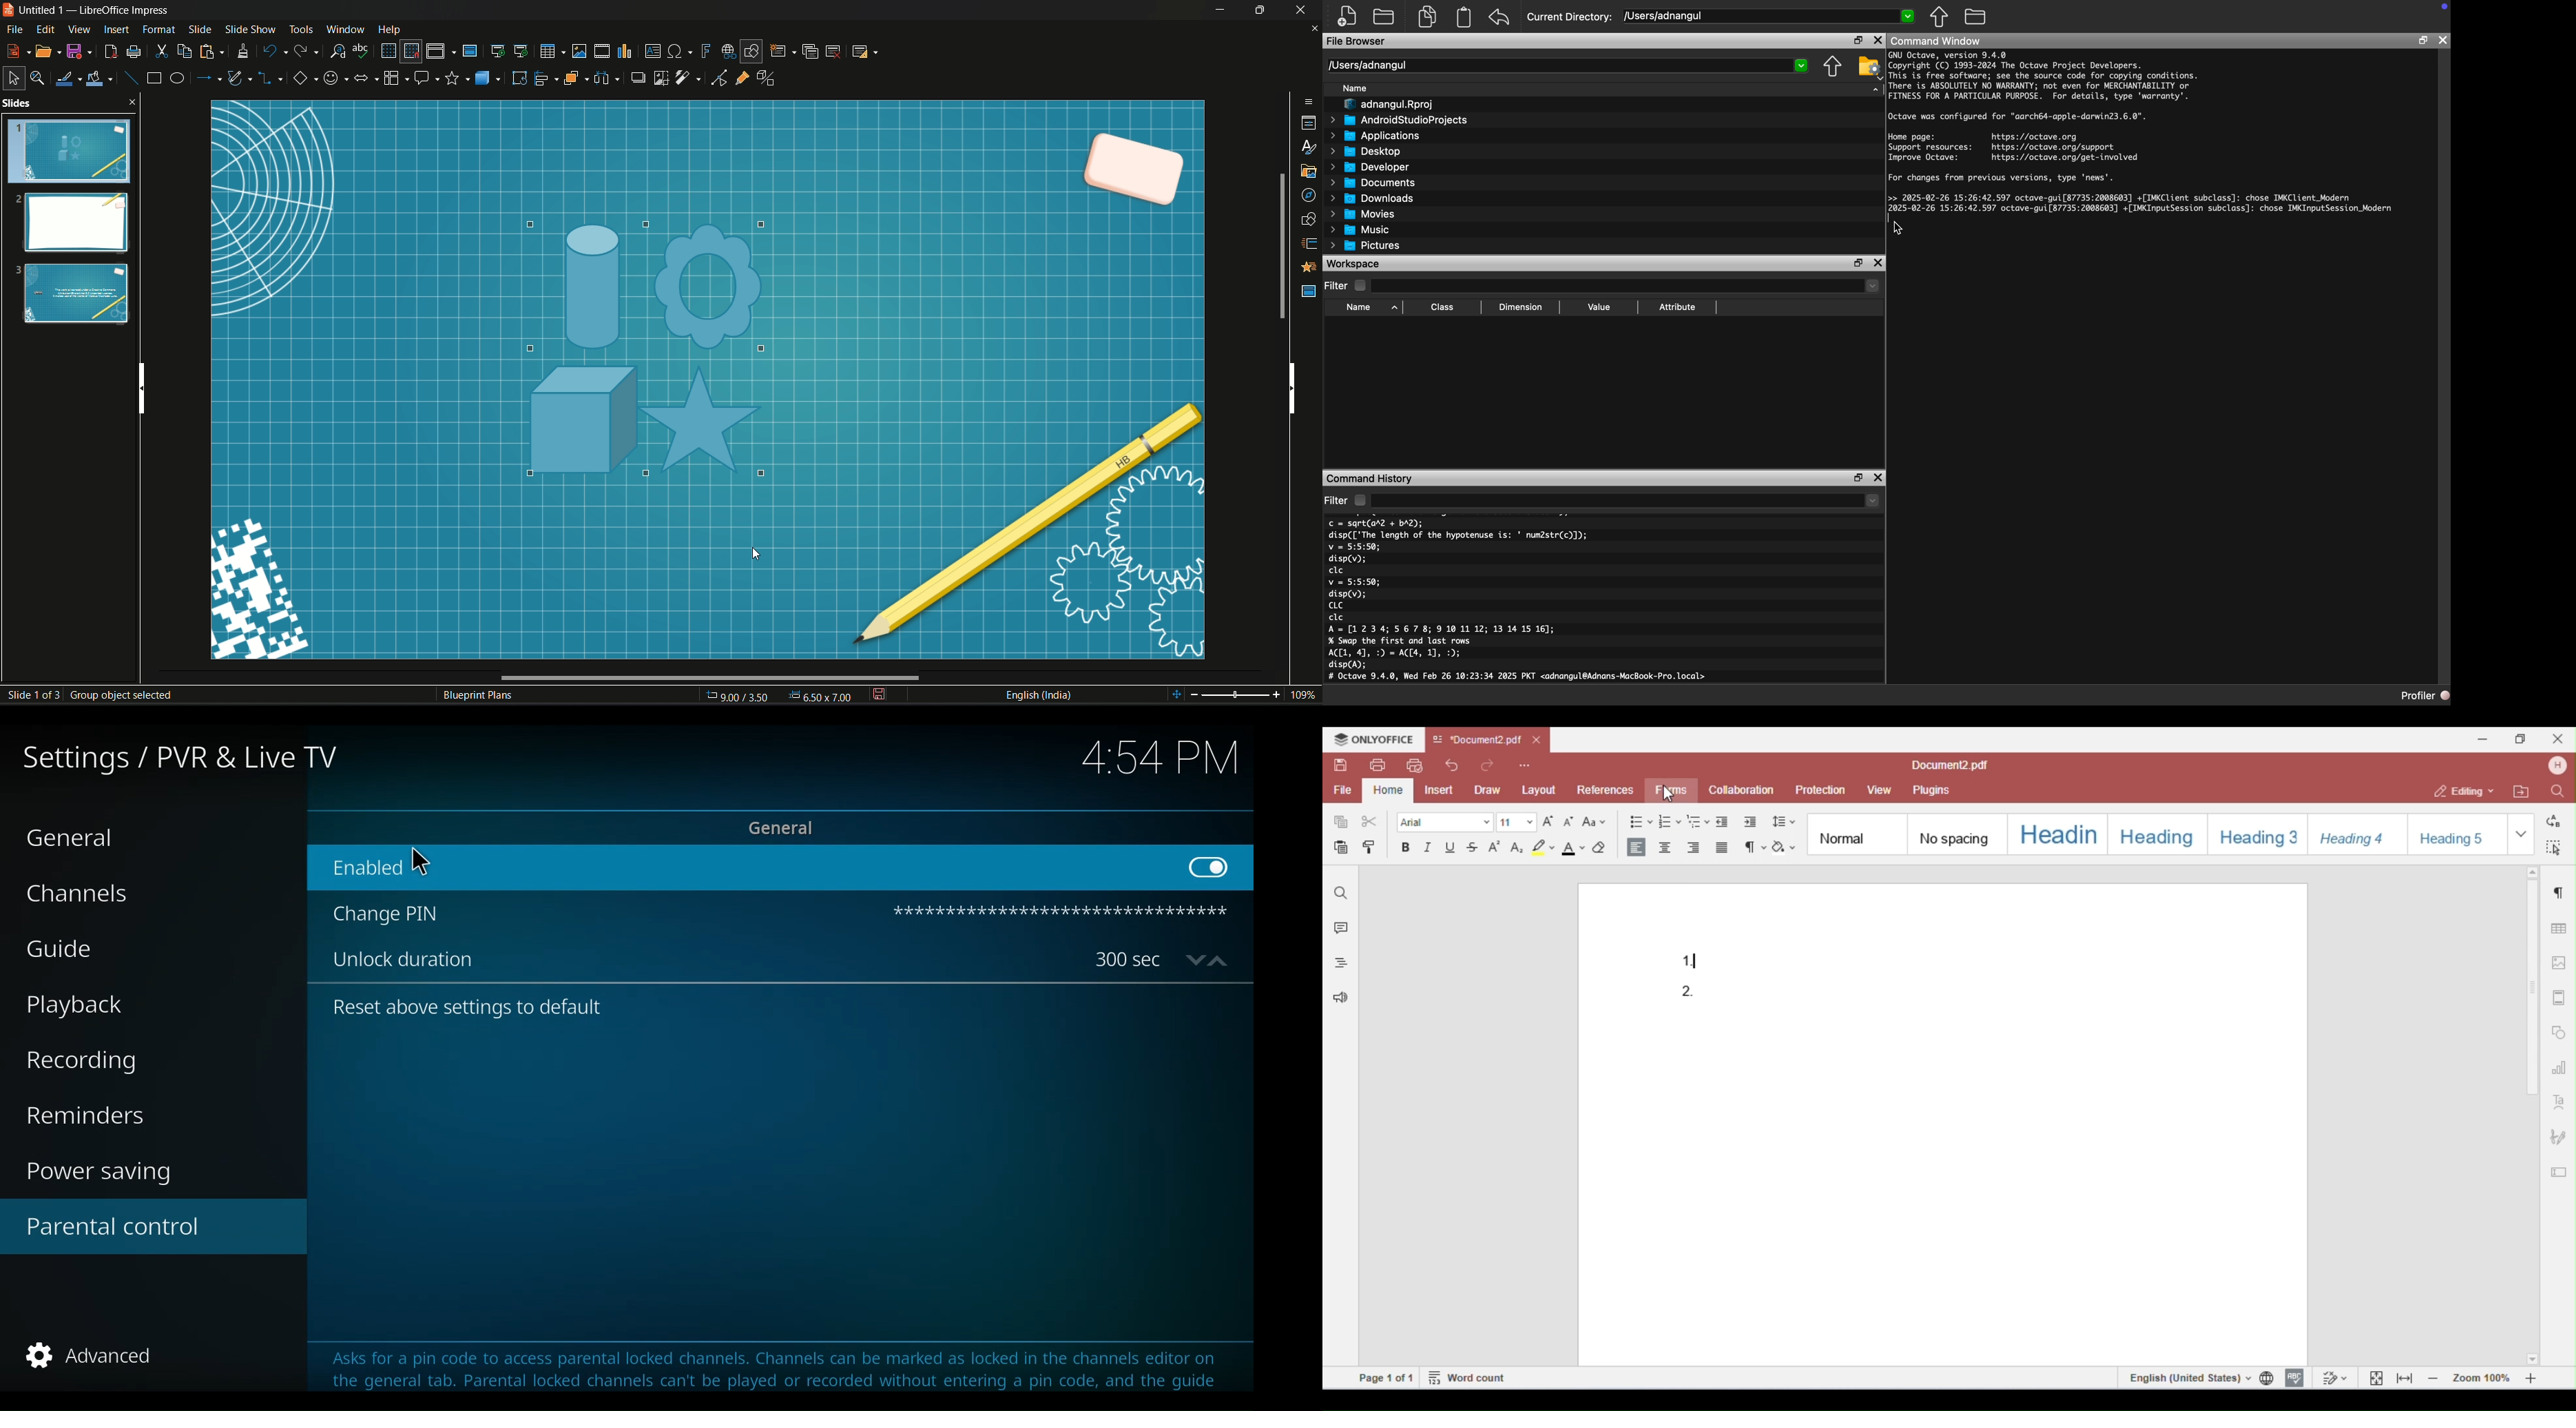 The width and height of the screenshot is (2576, 1428). I want to click on curves and polygon, so click(241, 79).